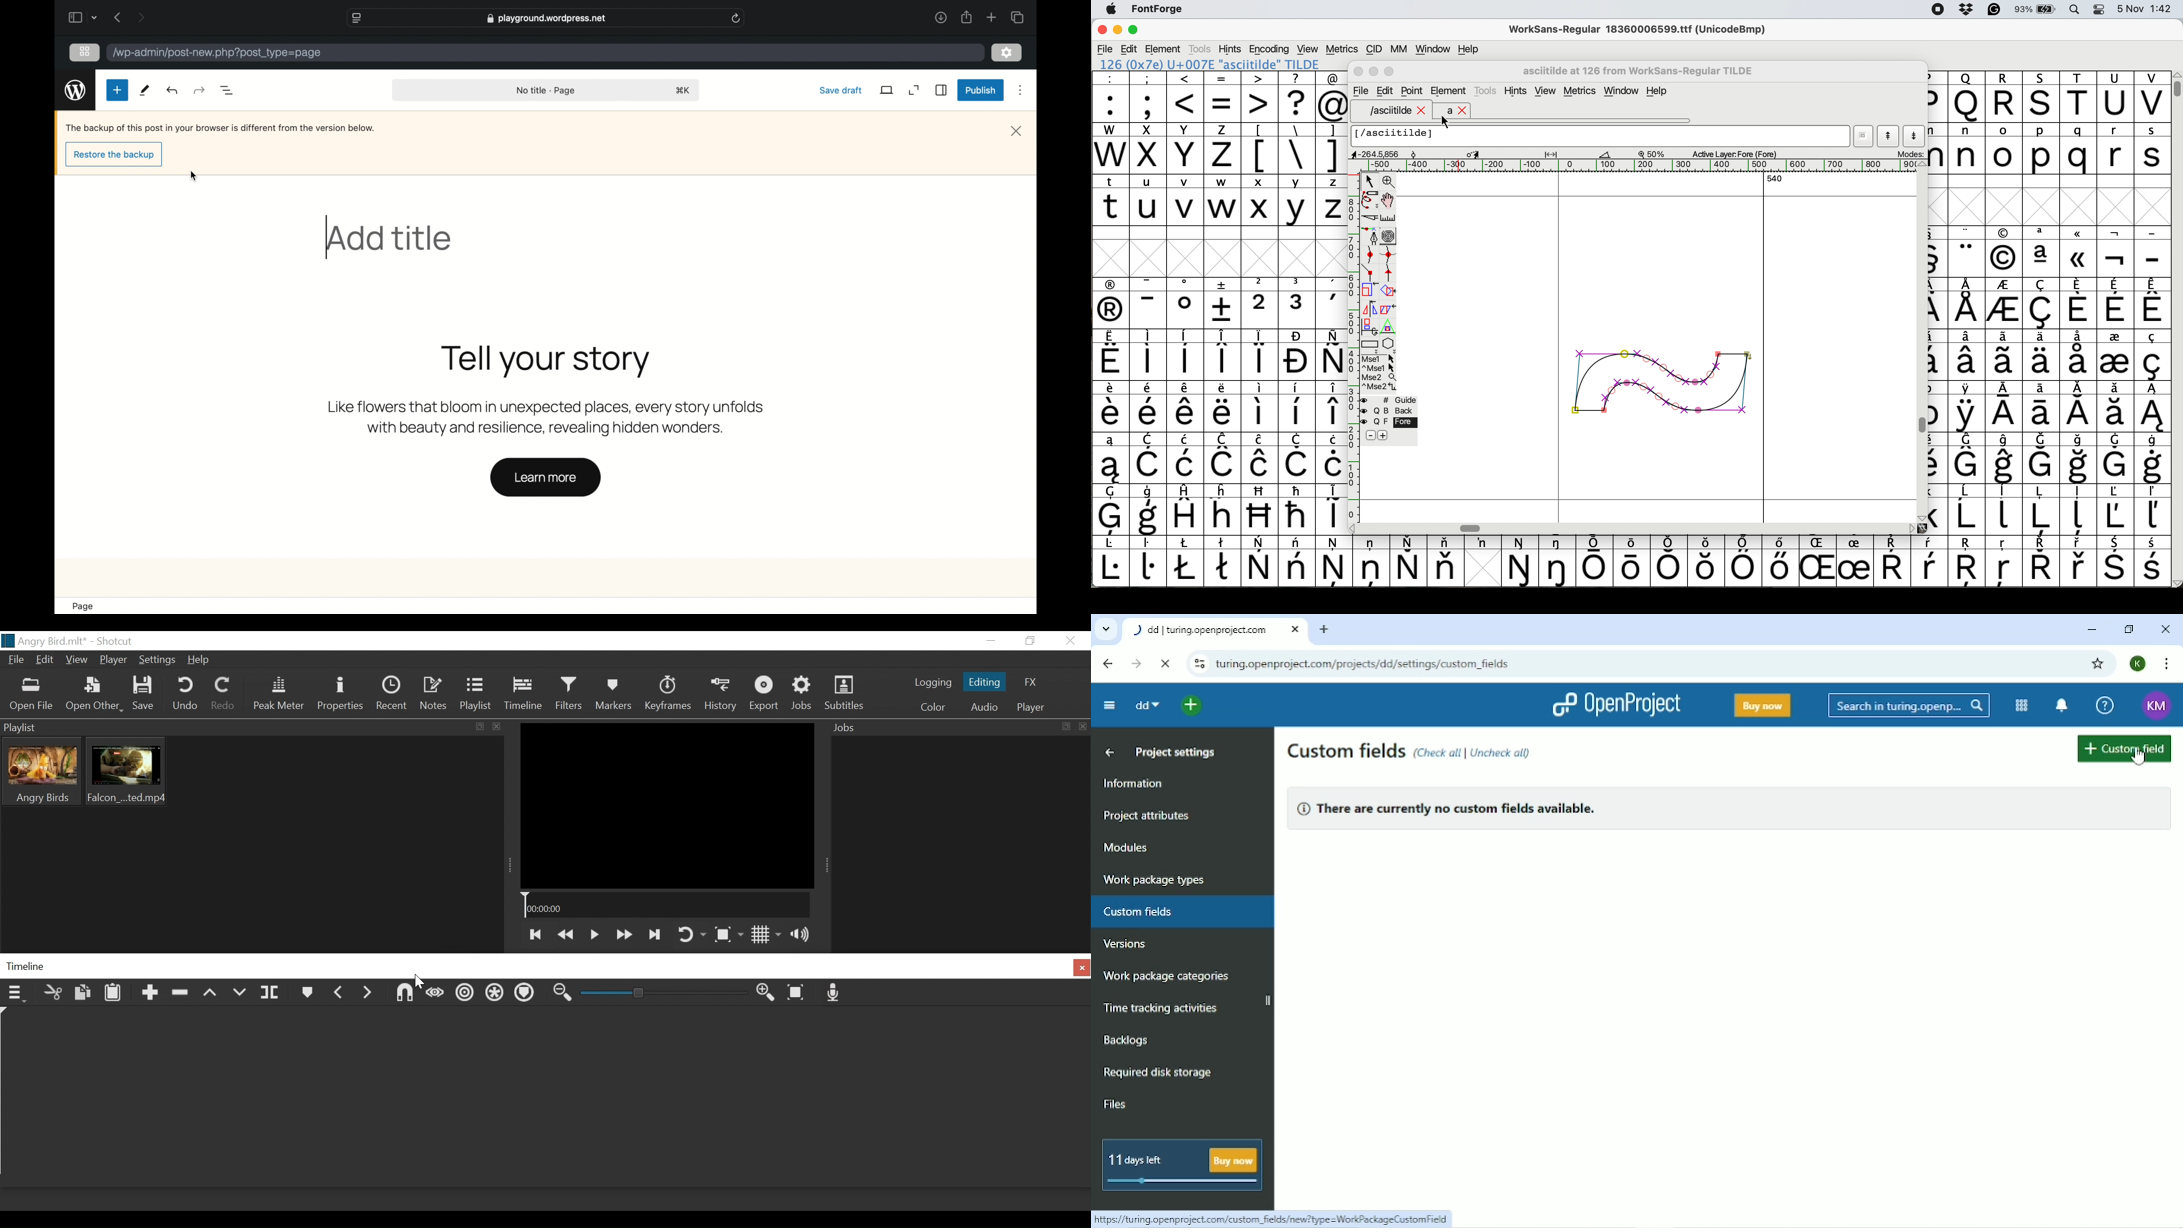 The image size is (2184, 1232). What do you see at coordinates (391, 238) in the screenshot?
I see `add title` at bounding box center [391, 238].